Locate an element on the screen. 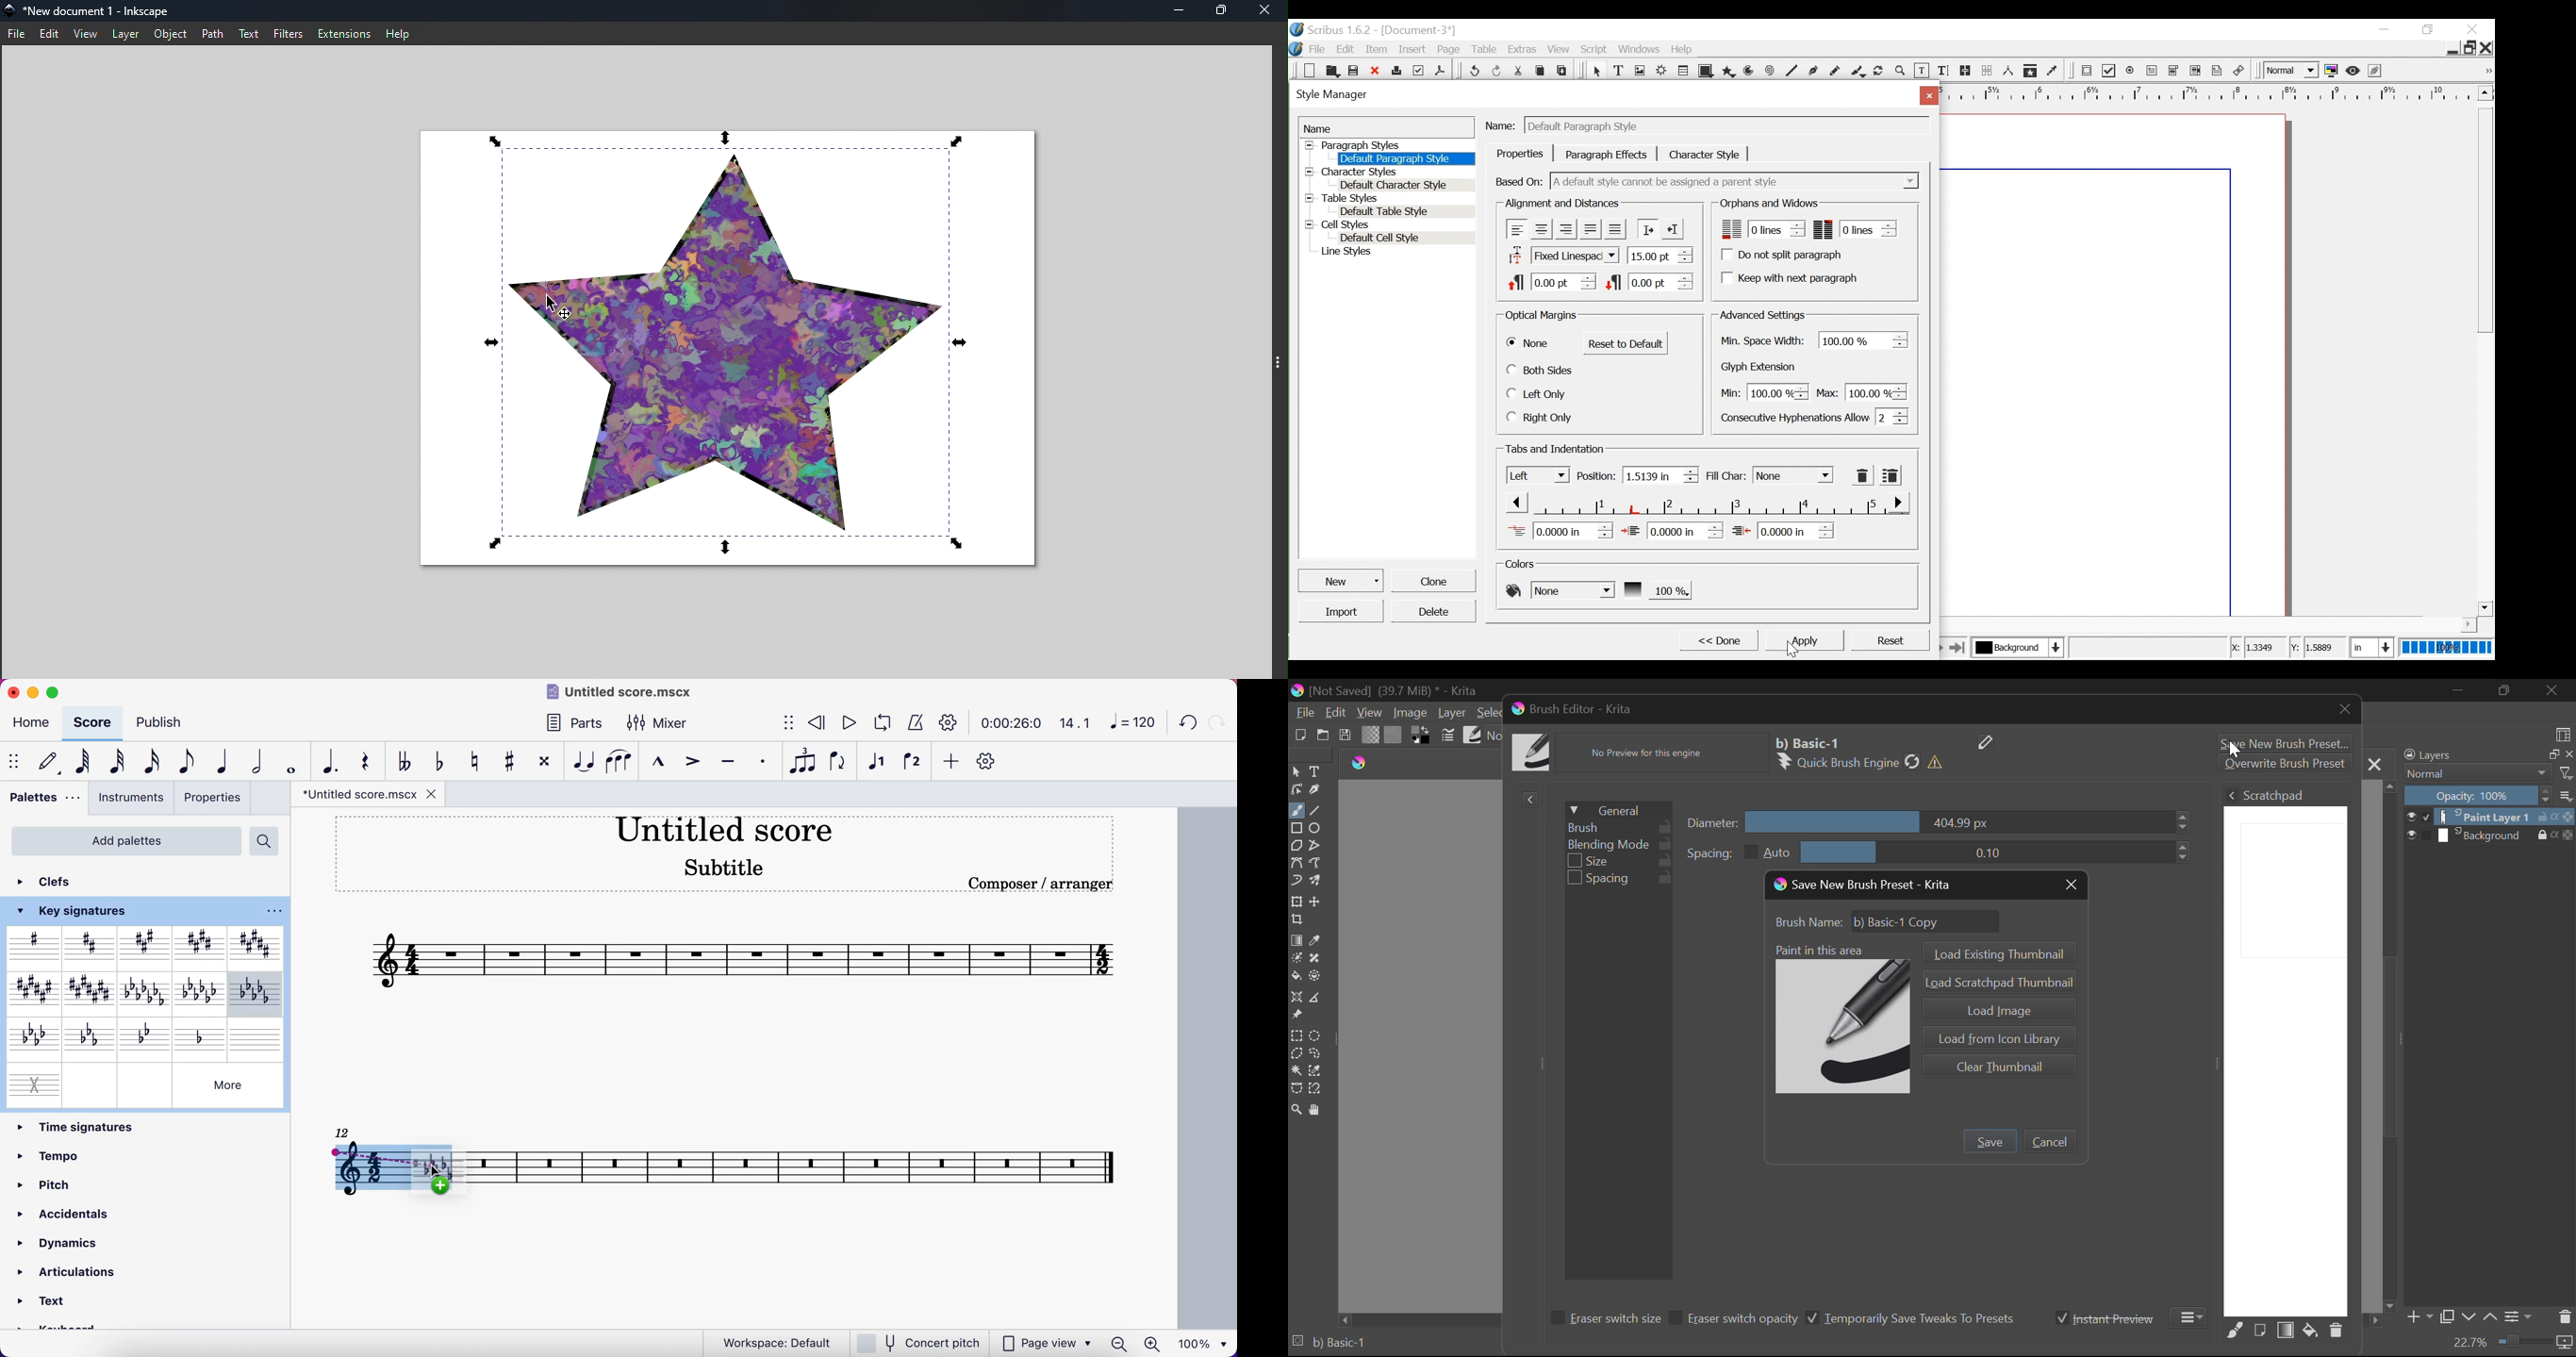 This screenshot has width=2576, height=1372. 64th note is located at coordinates (84, 764).